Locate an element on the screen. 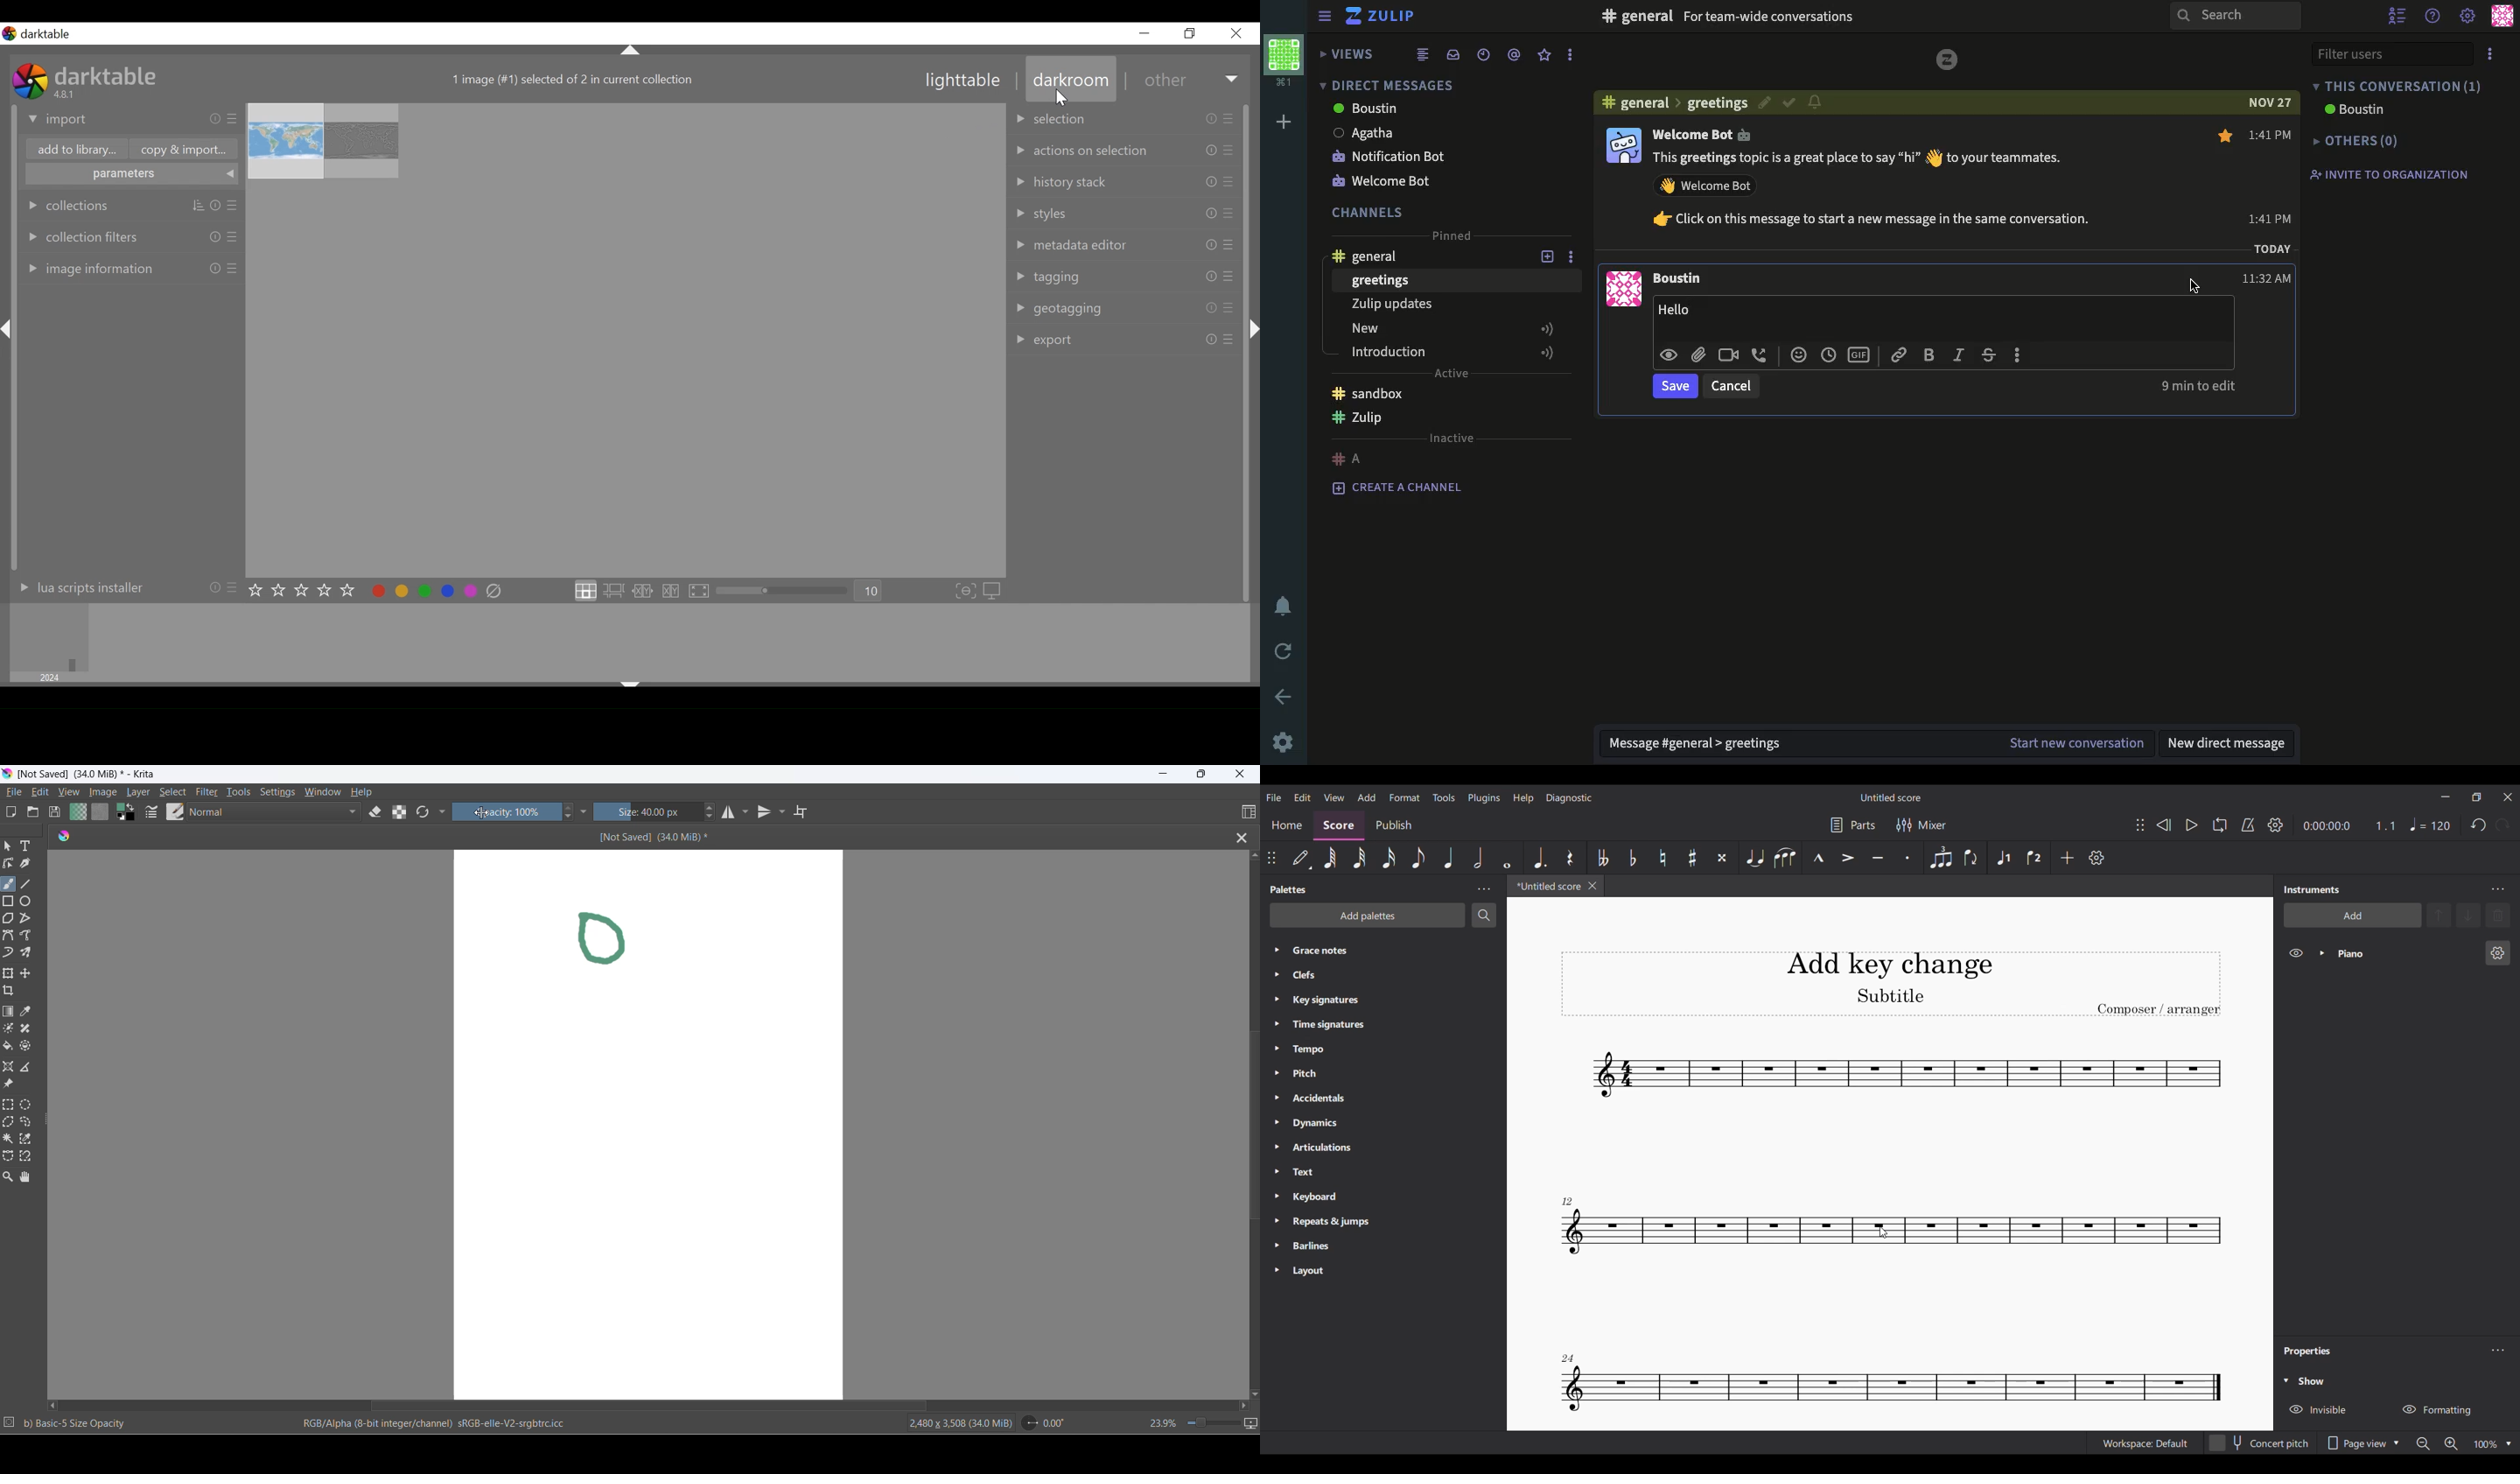  strikethrough  is located at coordinates (1988, 356).